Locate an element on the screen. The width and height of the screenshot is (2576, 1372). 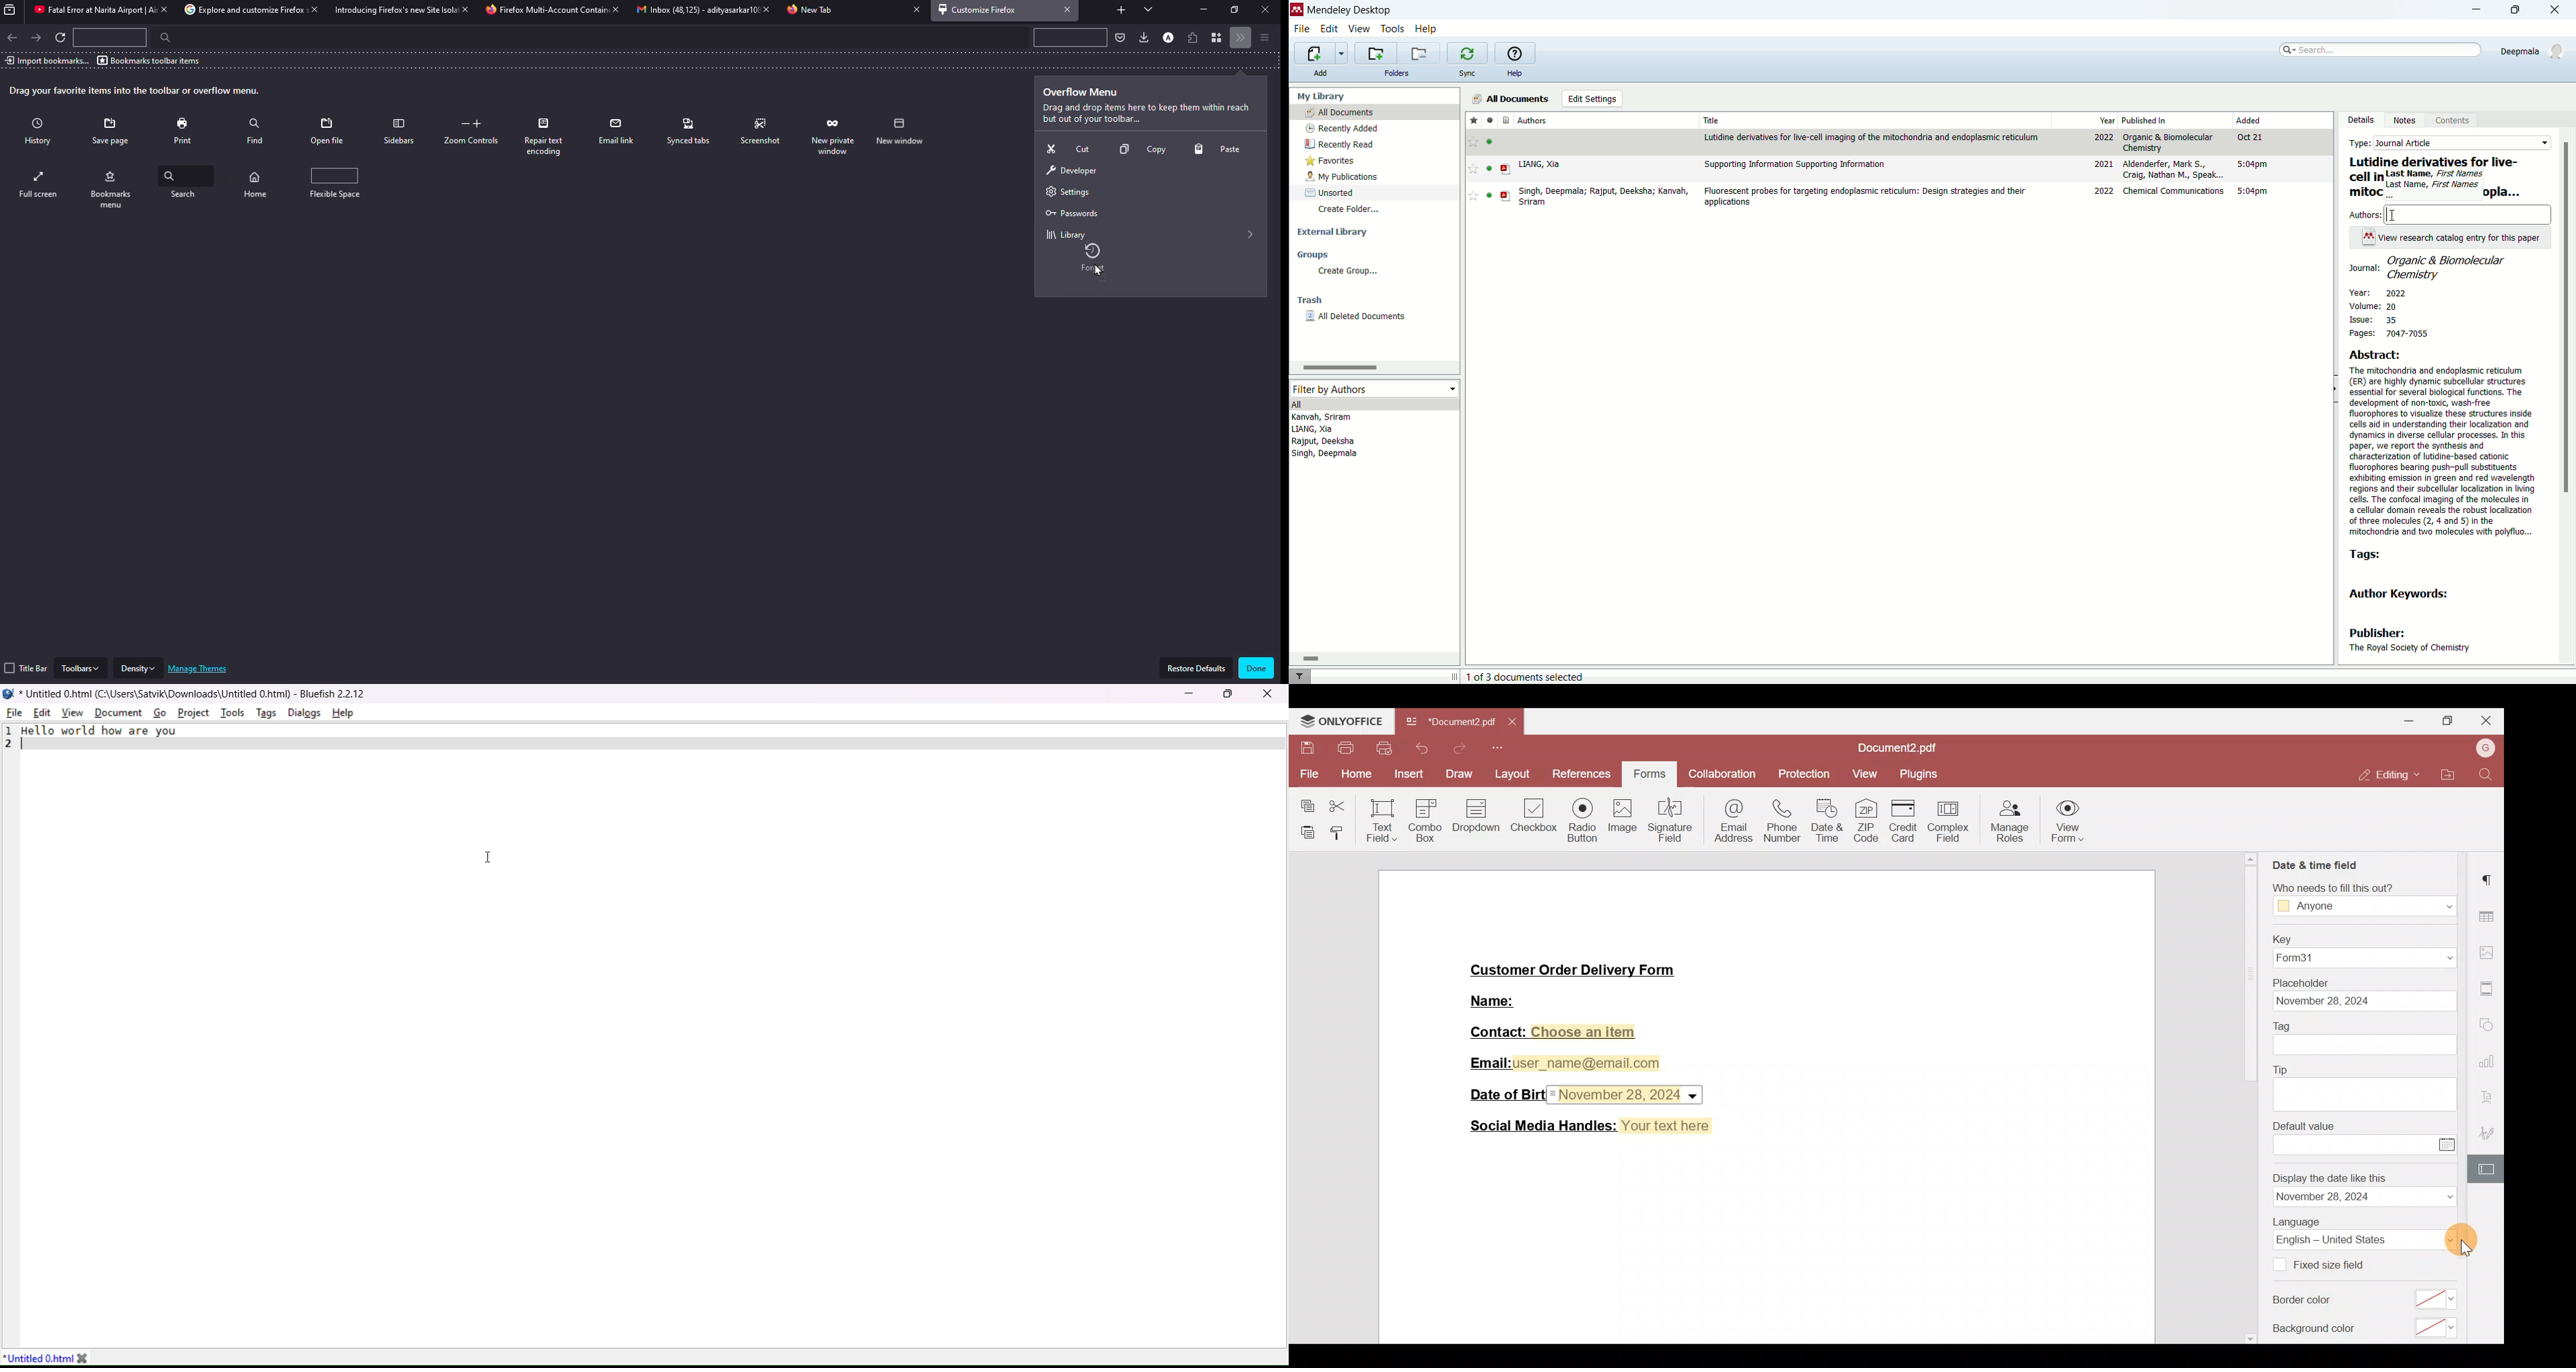
More settings is located at coordinates (2488, 989).